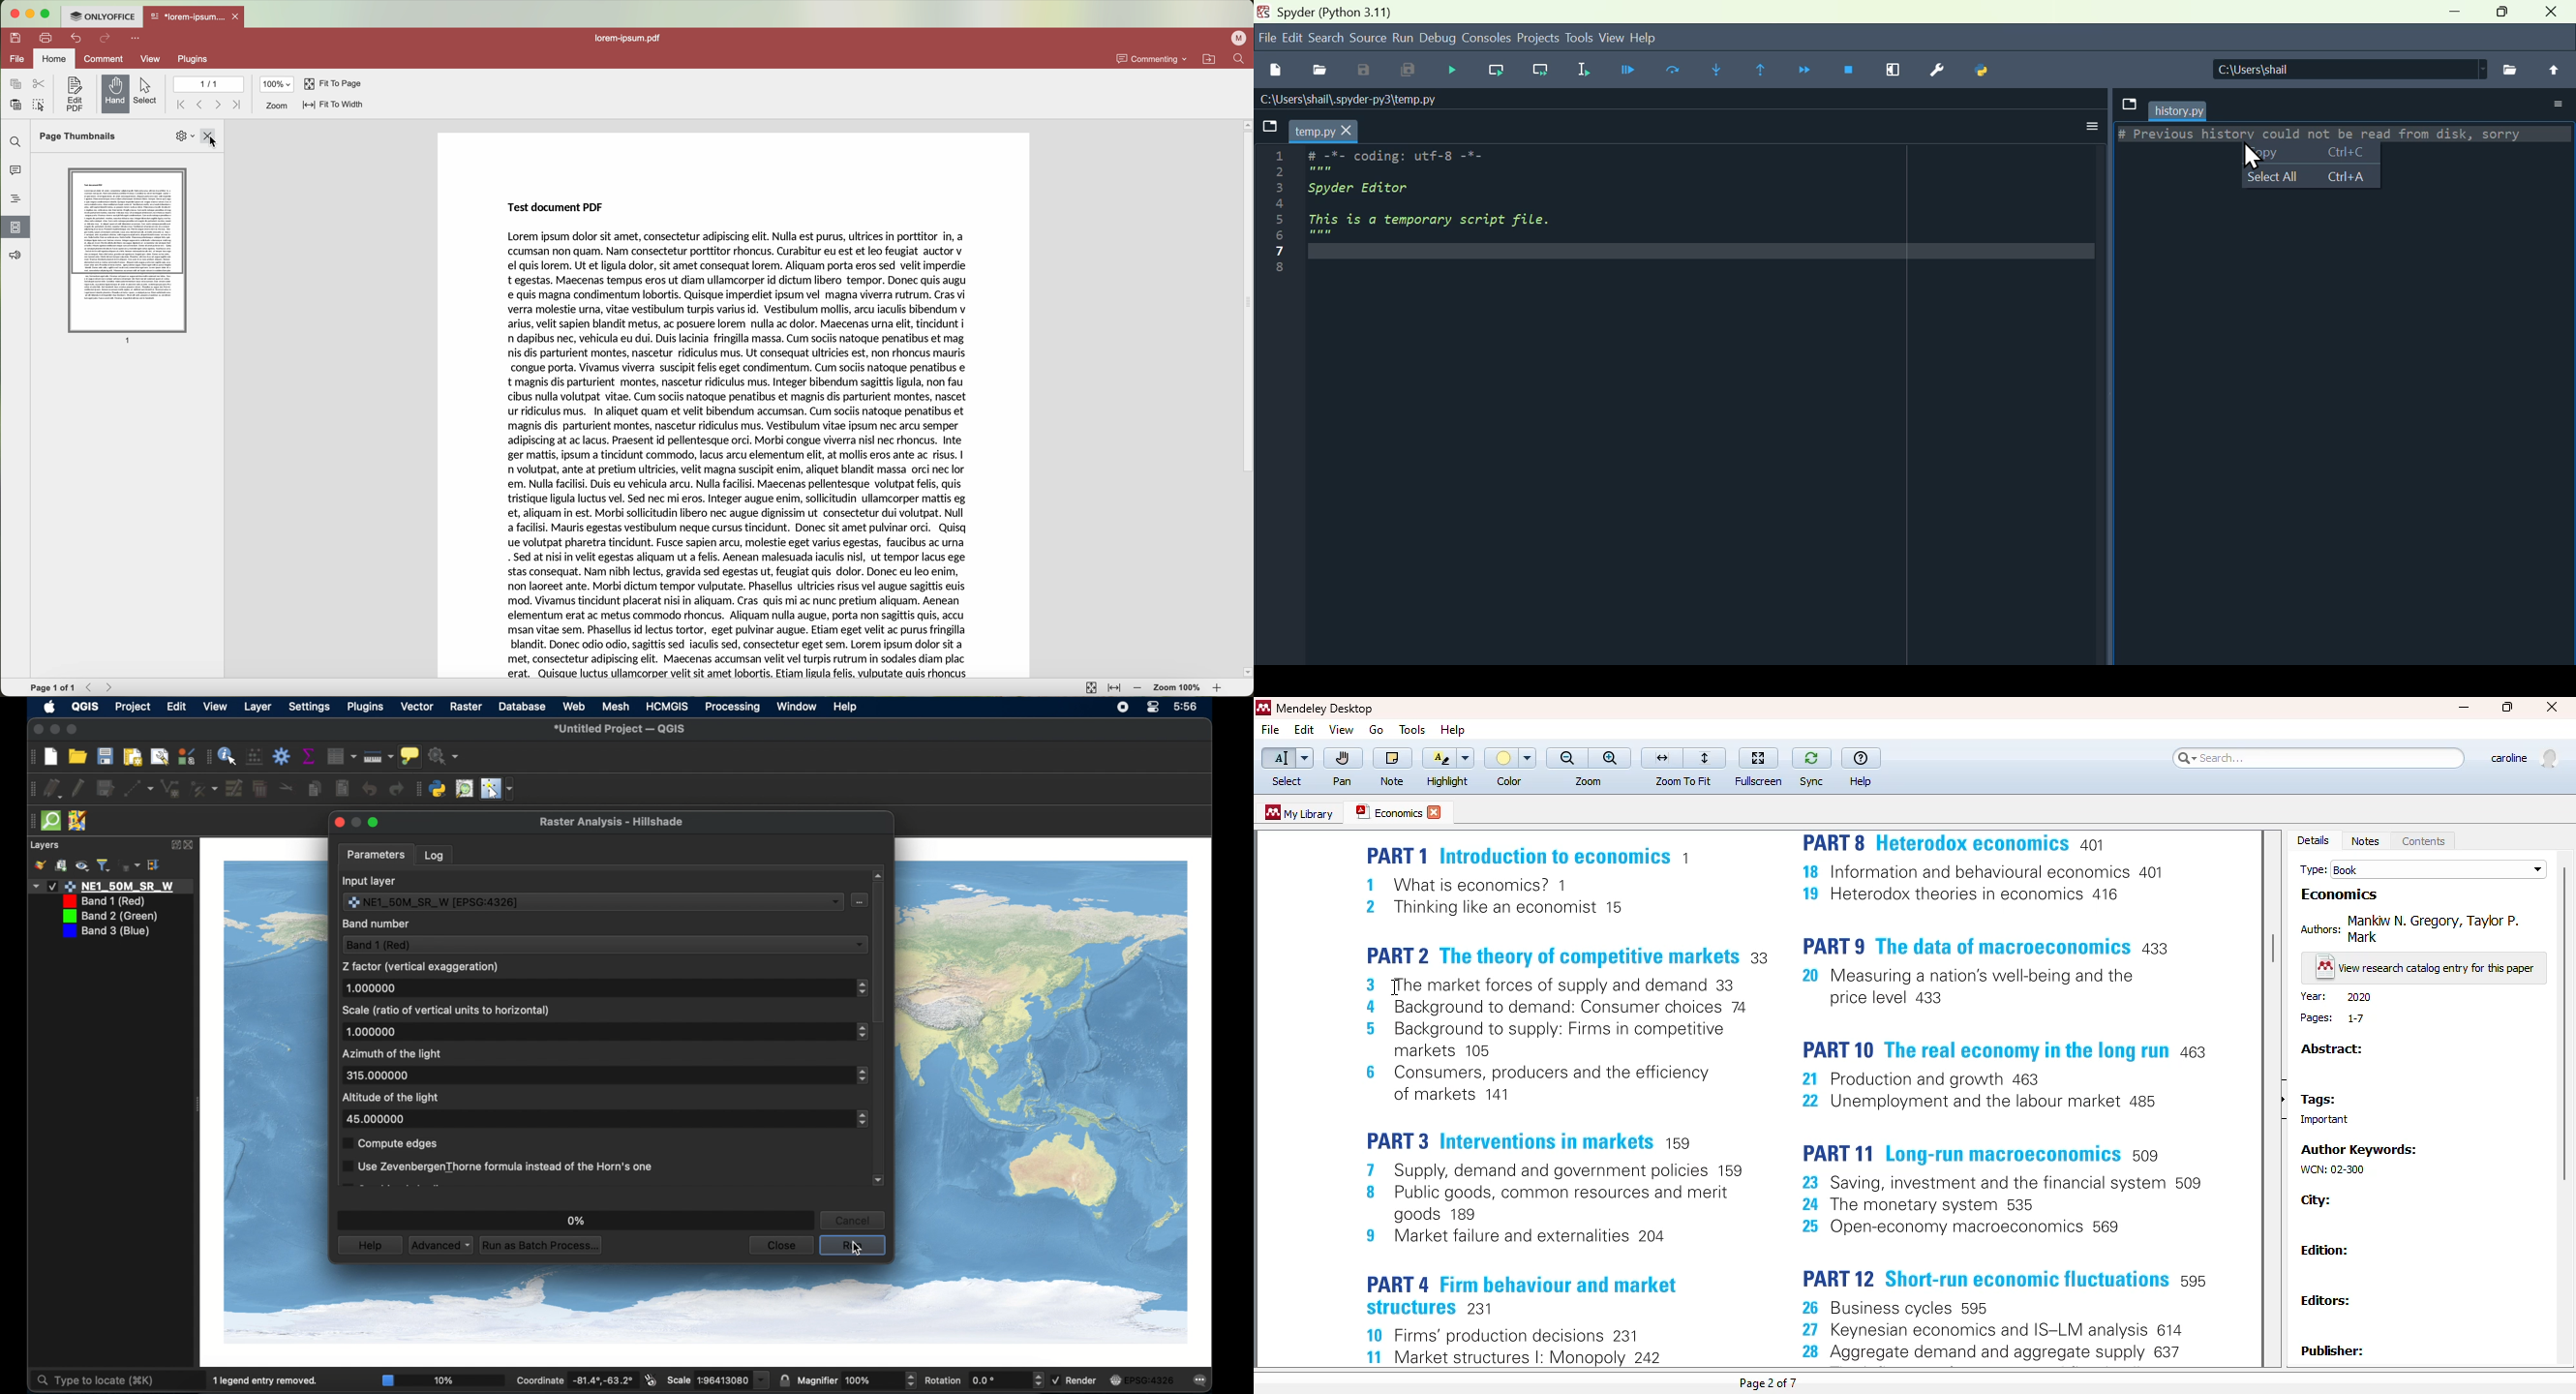 The height and width of the screenshot is (1400, 2576). What do you see at coordinates (342, 756) in the screenshot?
I see `` at bounding box center [342, 756].